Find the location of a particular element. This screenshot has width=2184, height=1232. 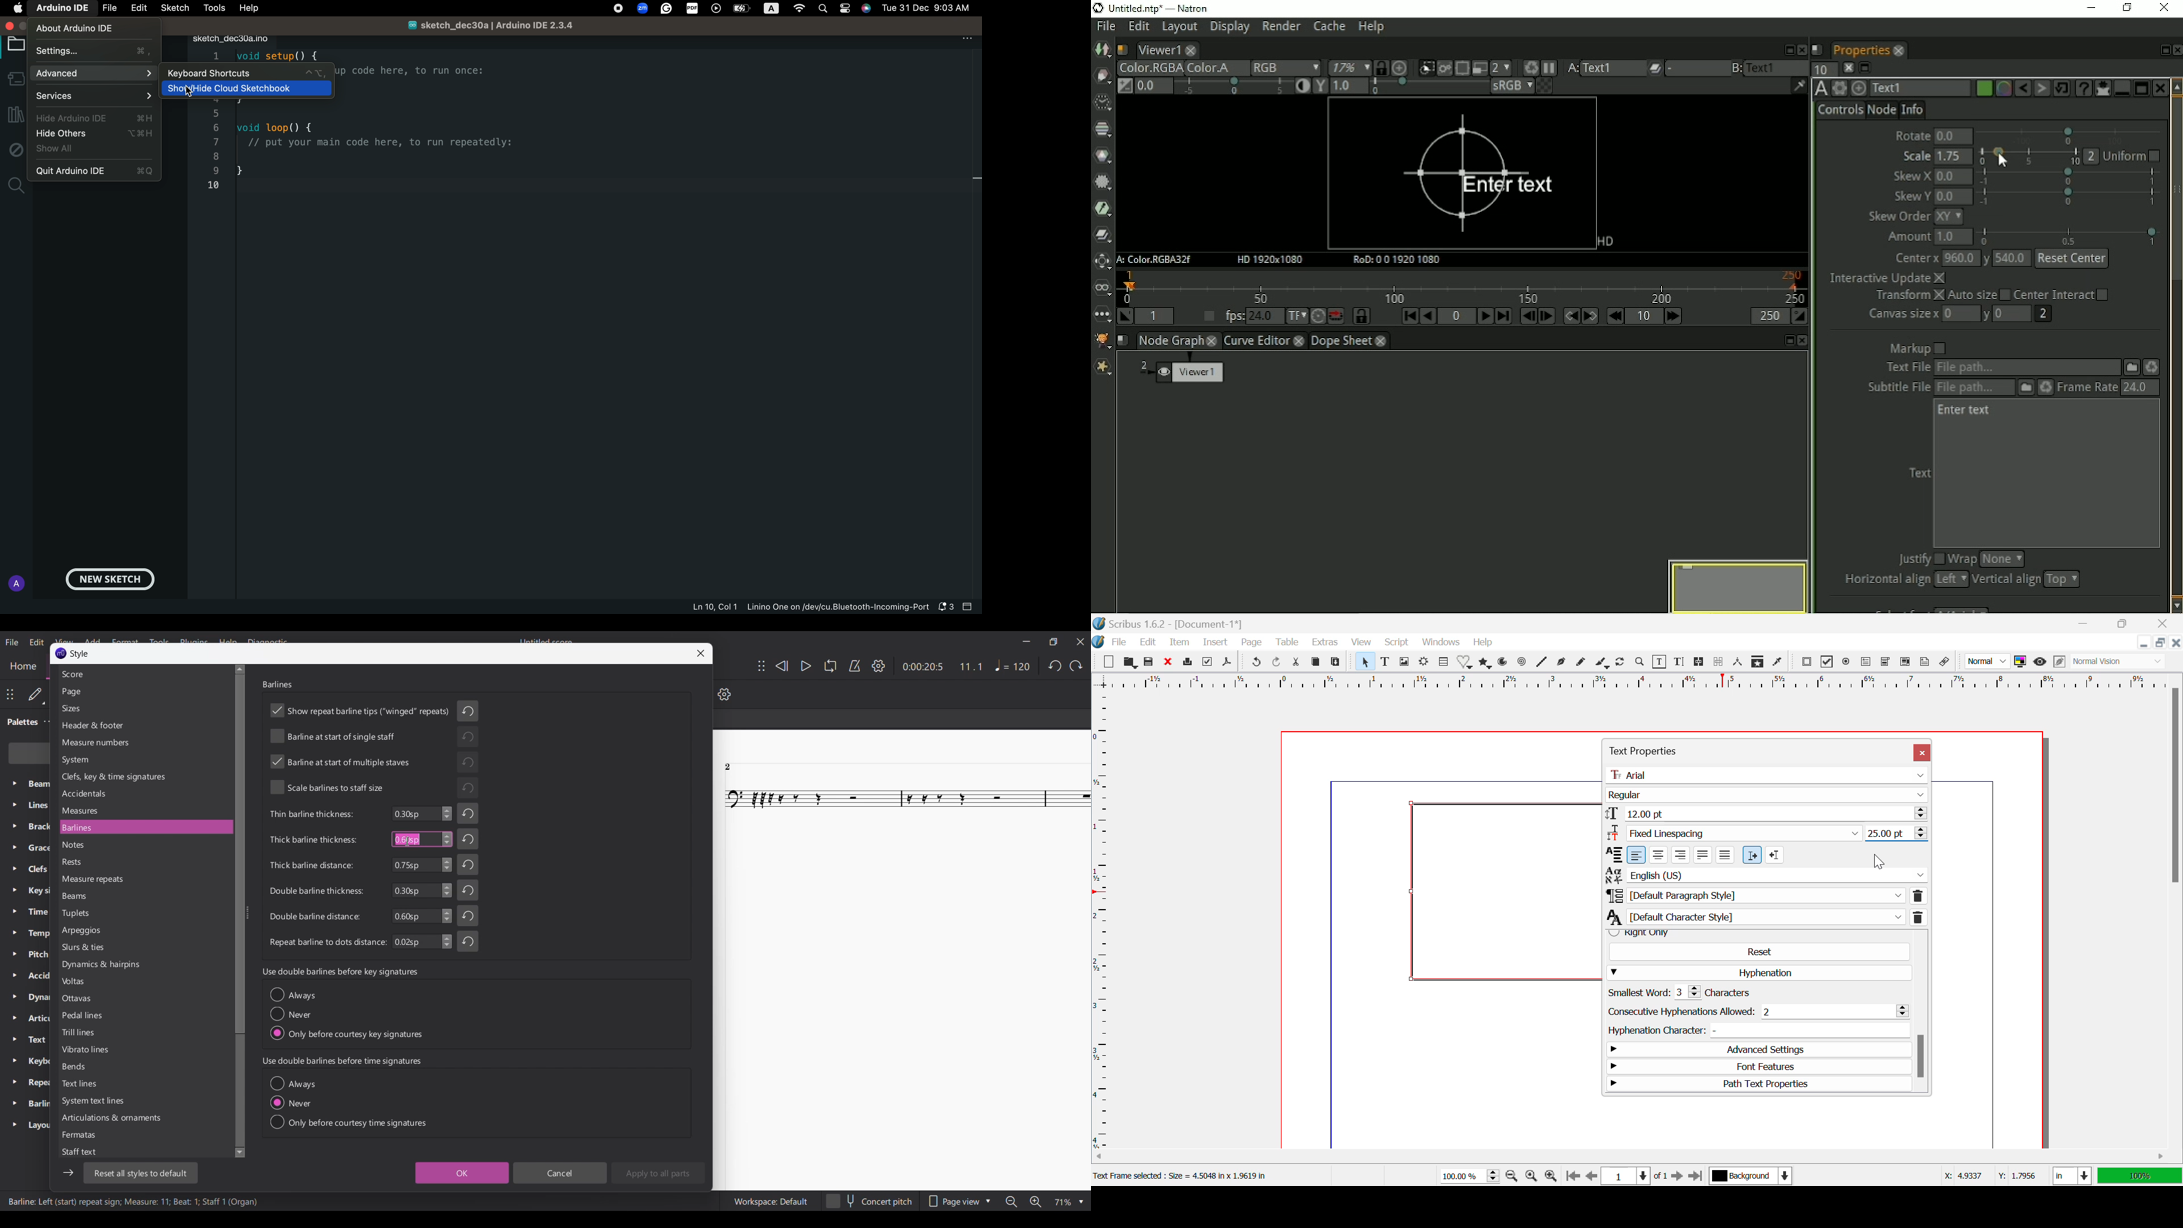

Reset is located at coordinates (1759, 951).